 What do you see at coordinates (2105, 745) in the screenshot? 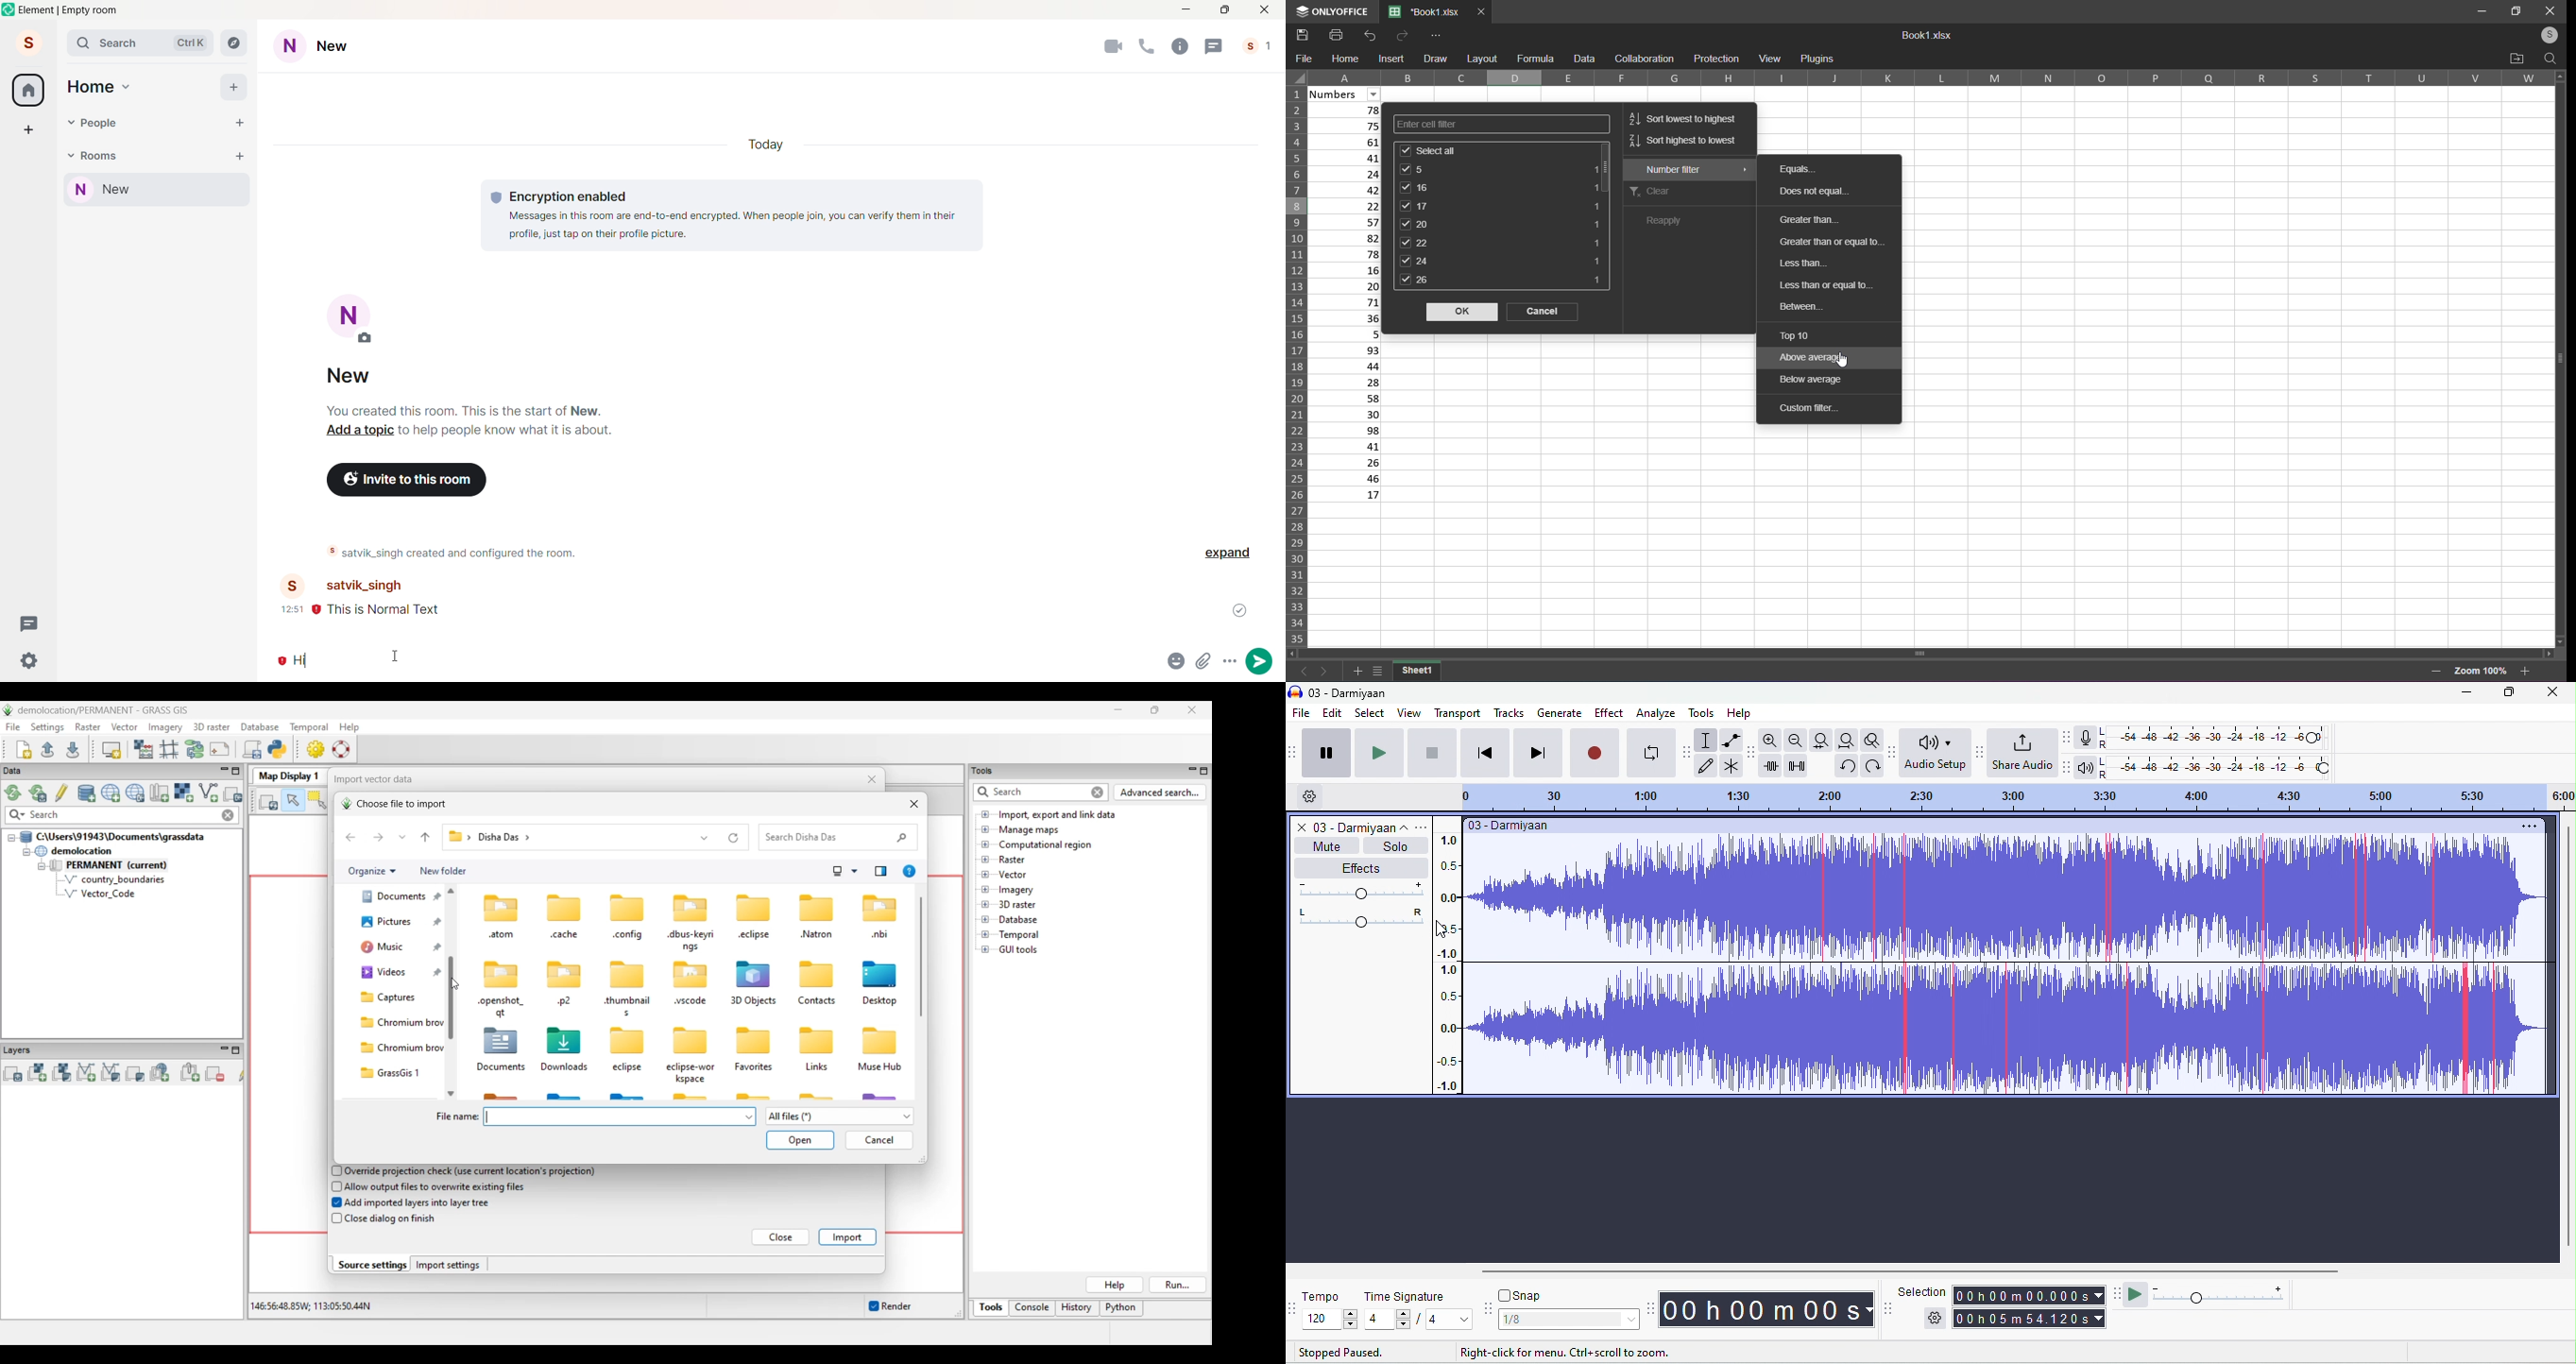
I see `R` at bounding box center [2105, 745].